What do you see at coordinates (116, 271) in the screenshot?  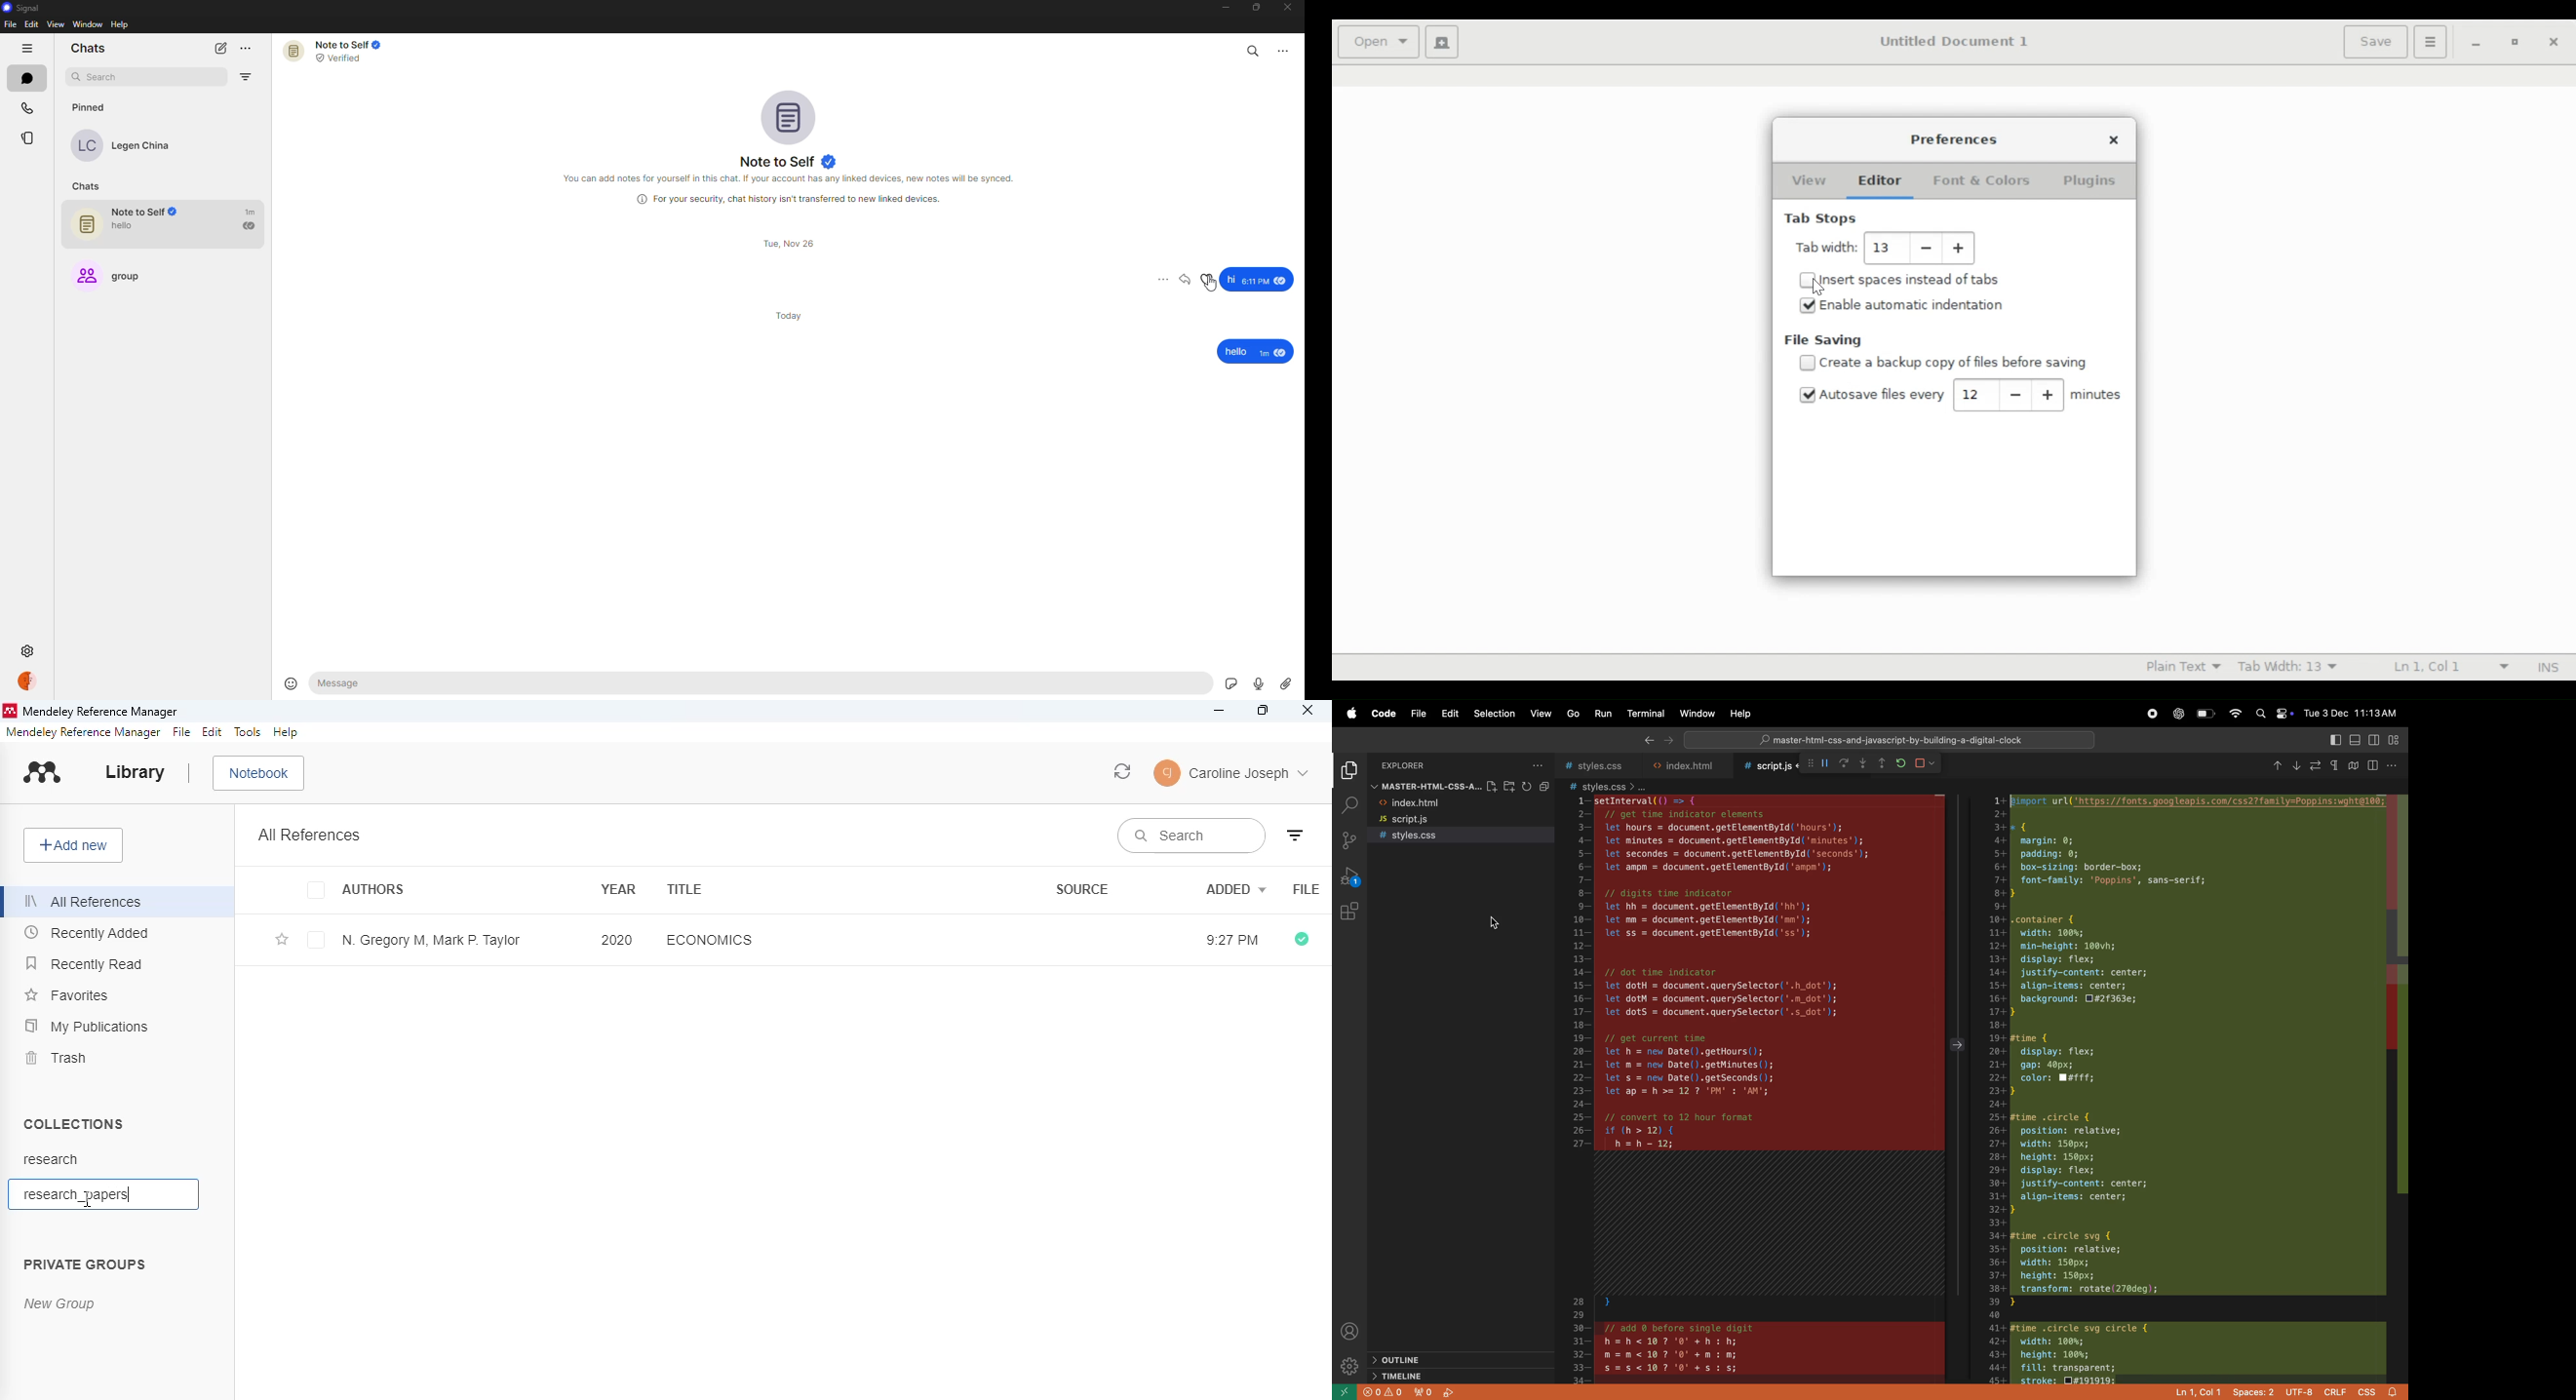 I see `group` at bounding box center [116, 271].